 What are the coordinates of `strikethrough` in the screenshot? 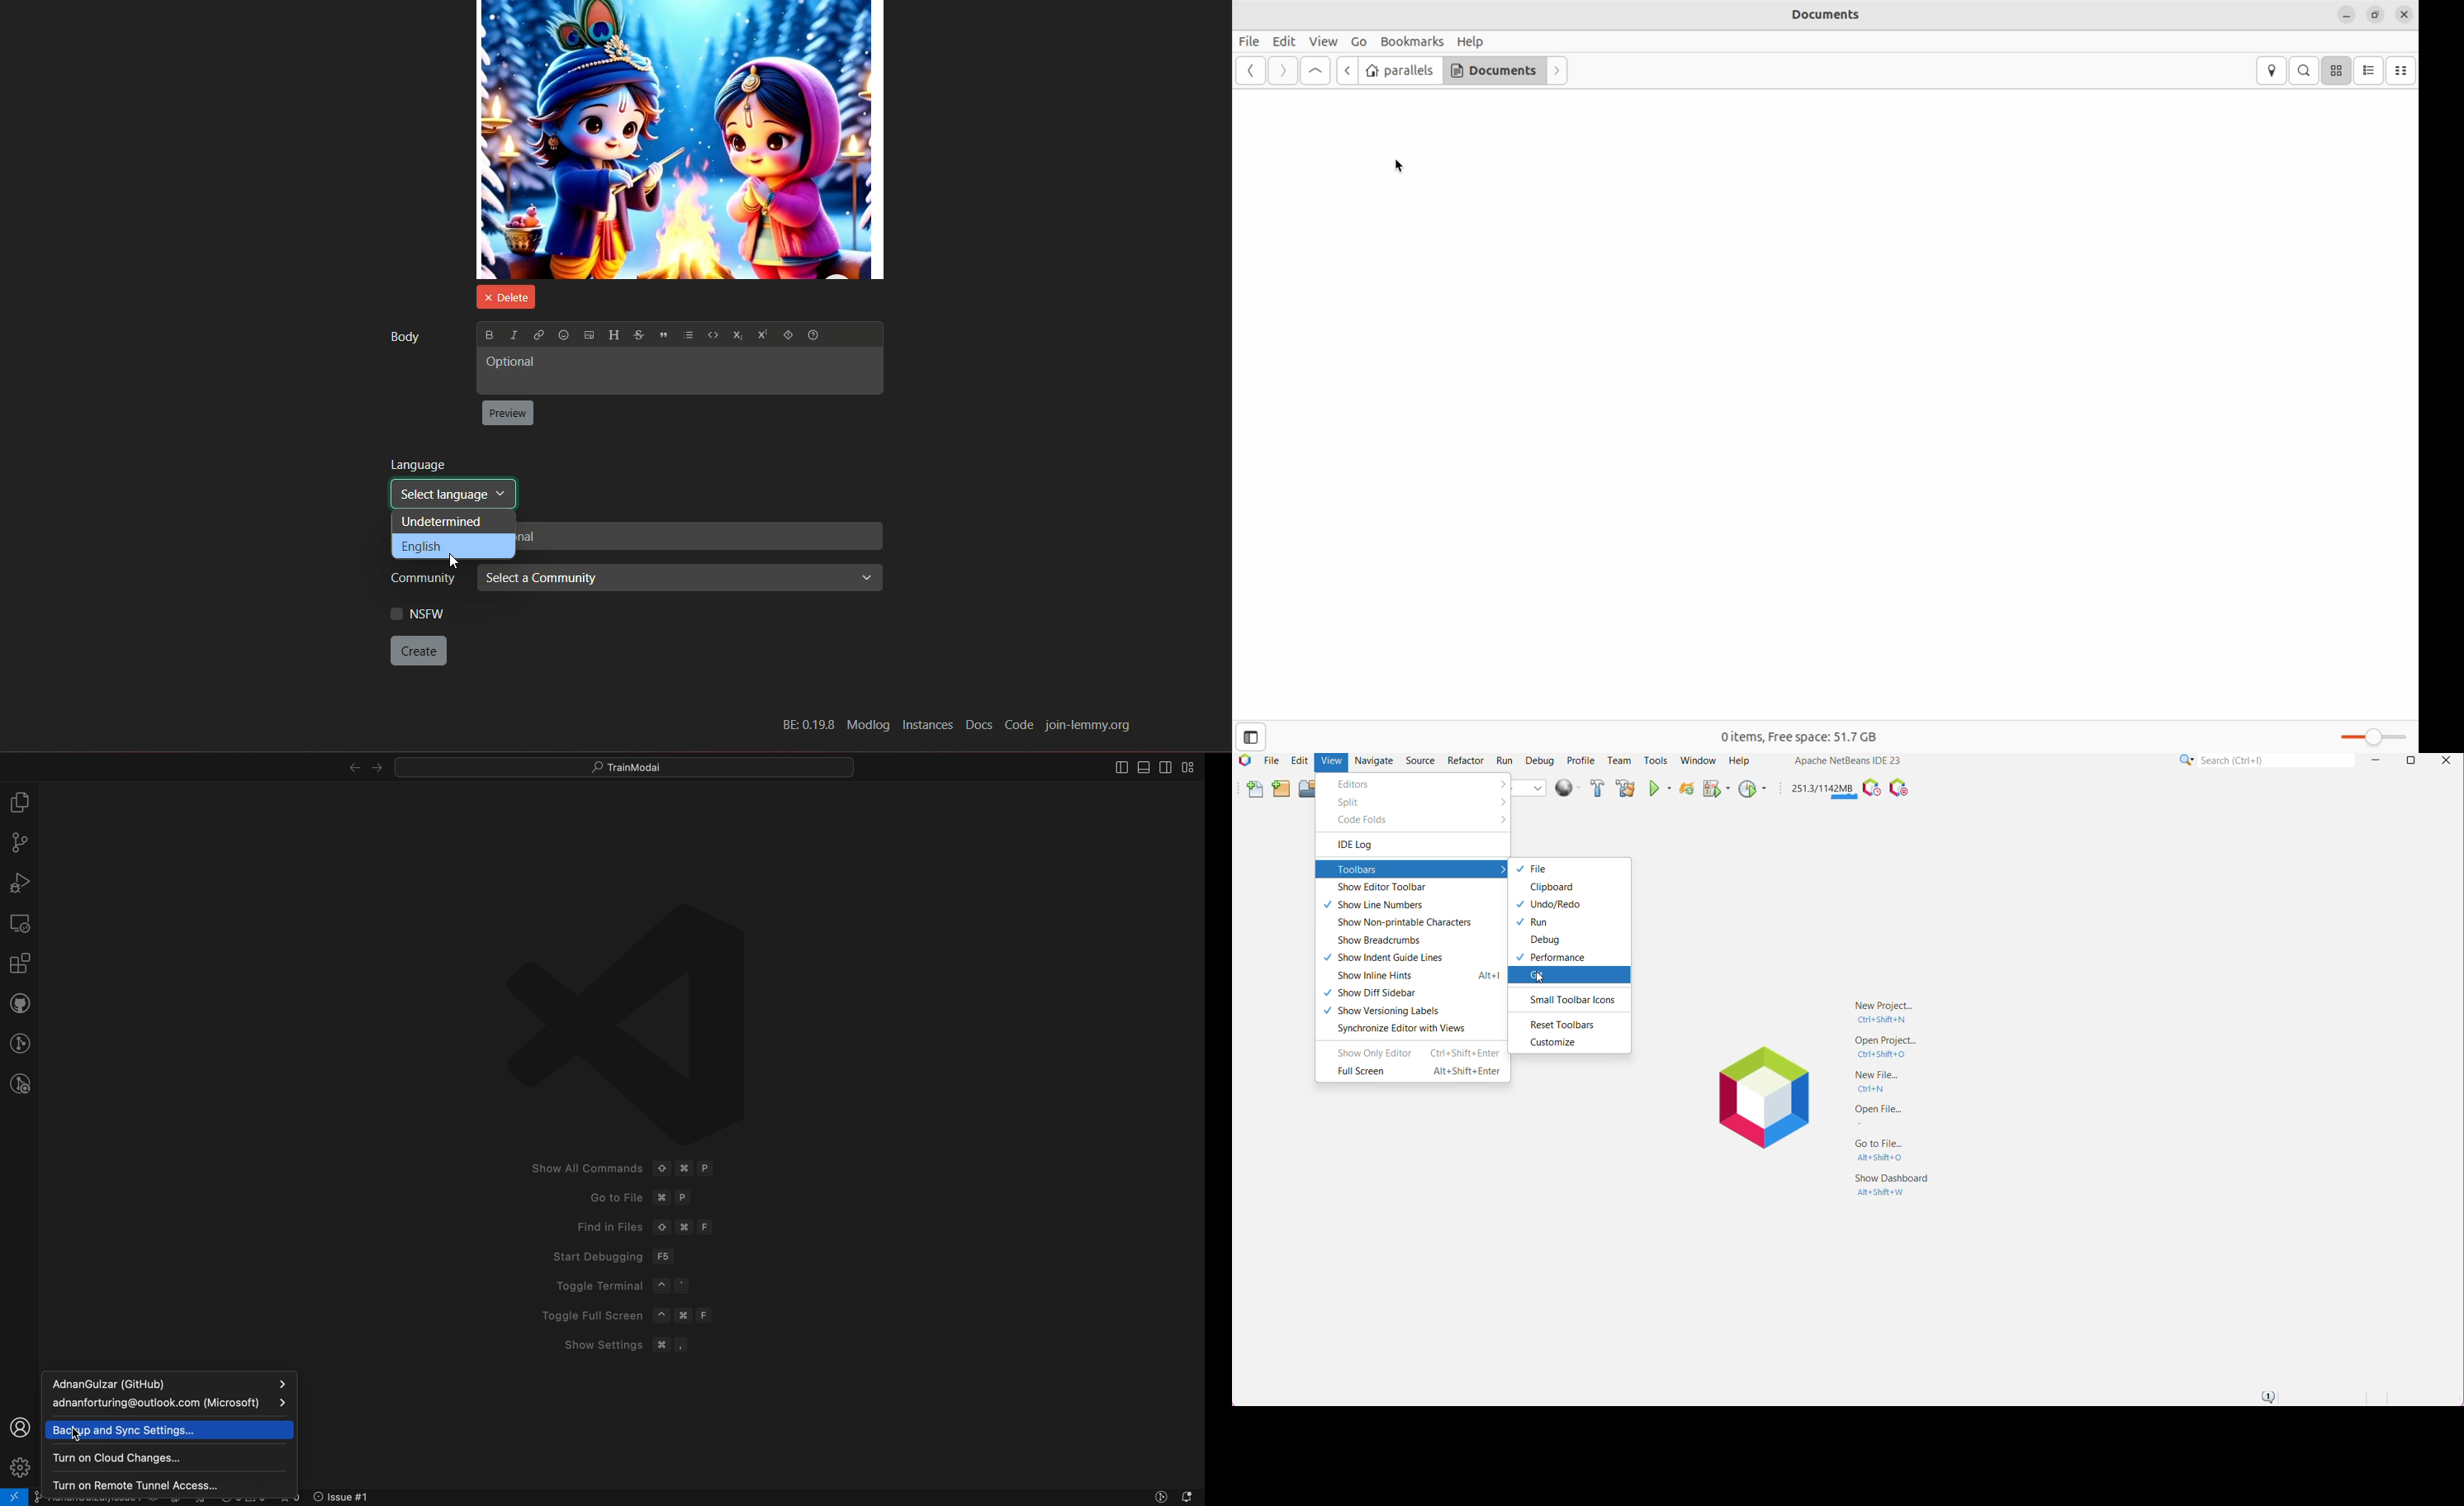 It's located at (637, 335).